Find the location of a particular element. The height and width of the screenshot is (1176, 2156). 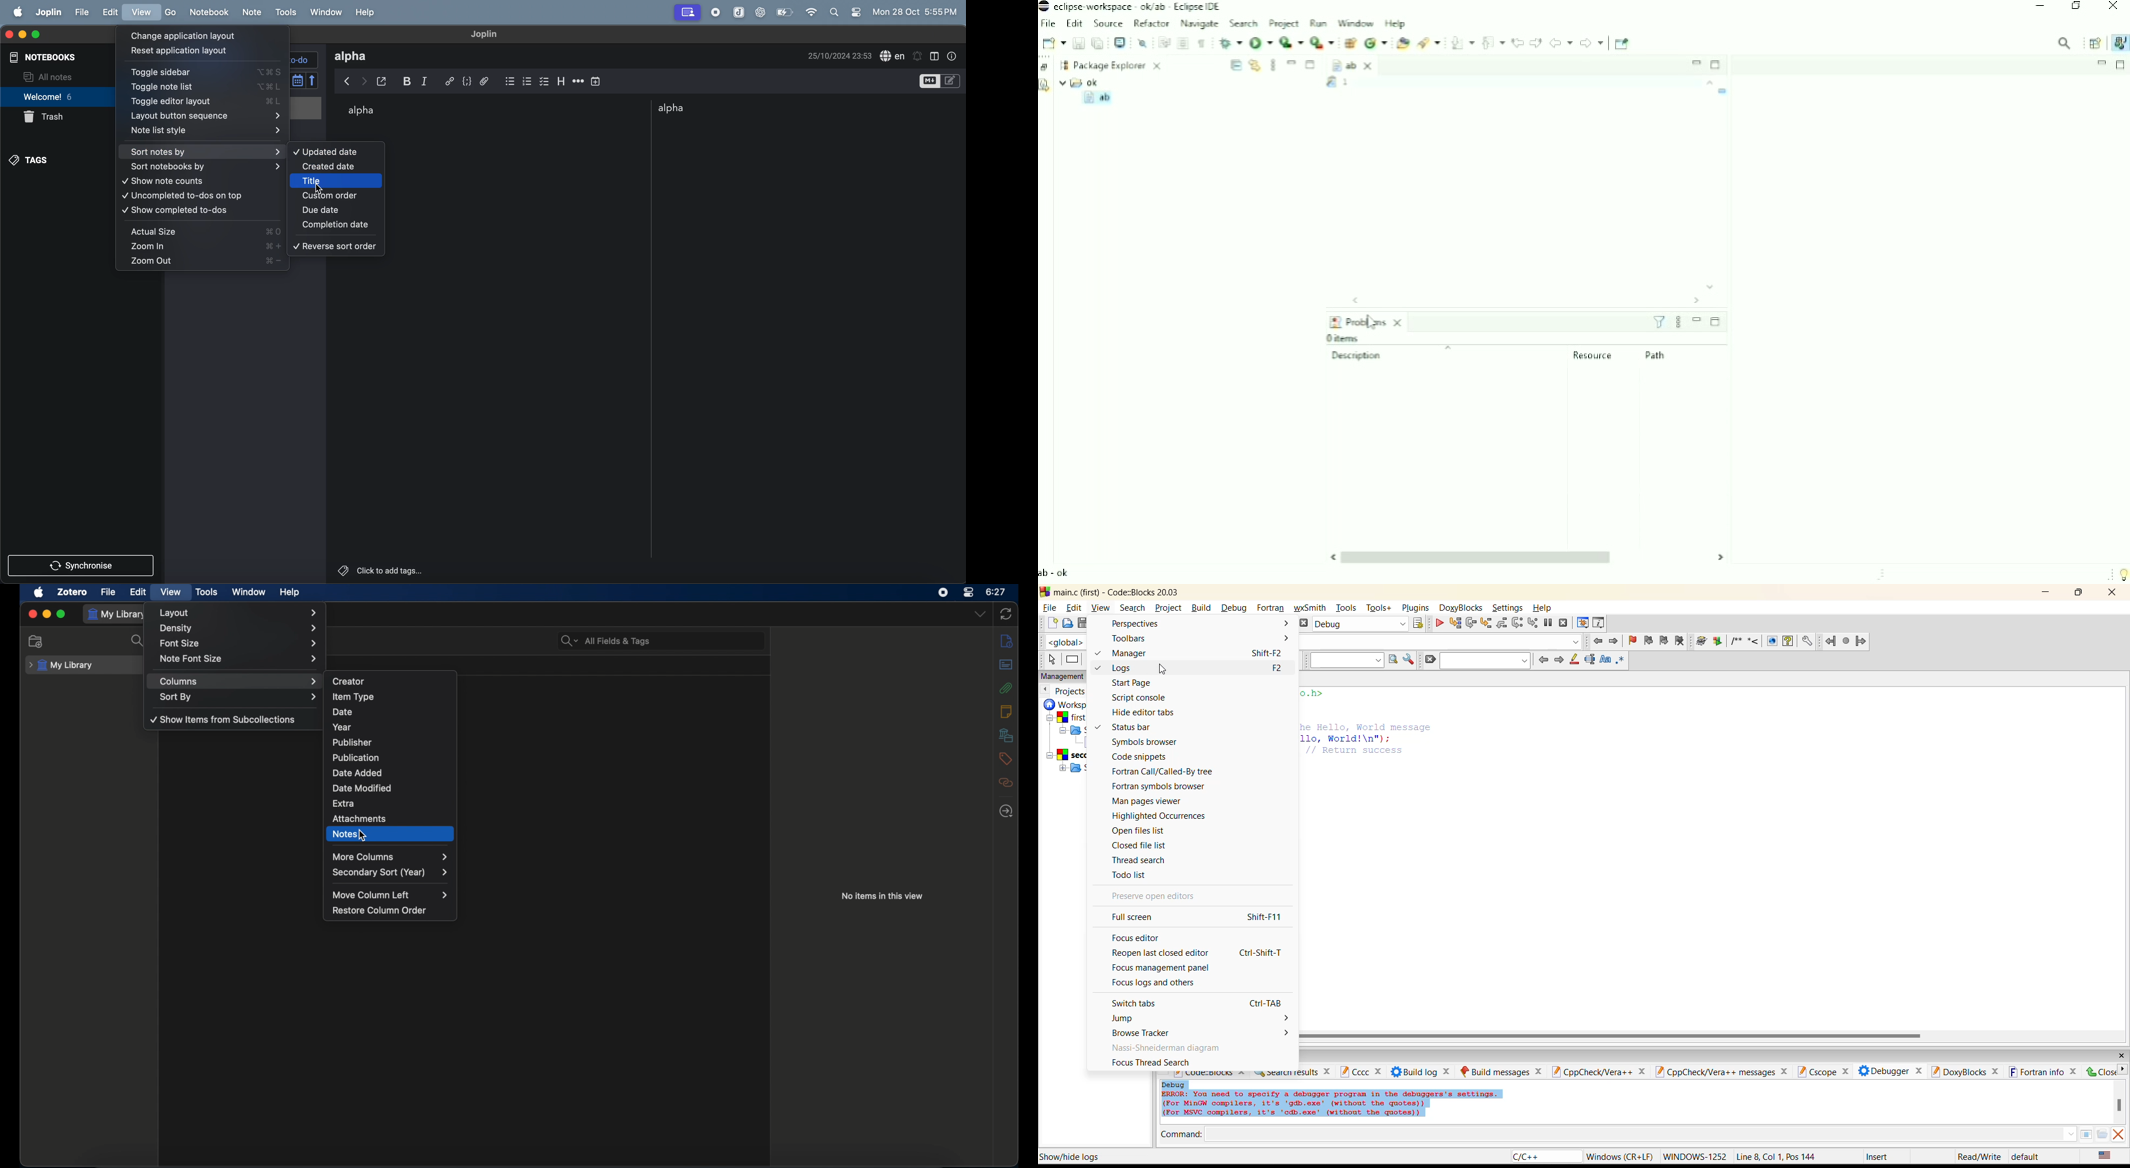

date and time is located at coordinates (841, 55).